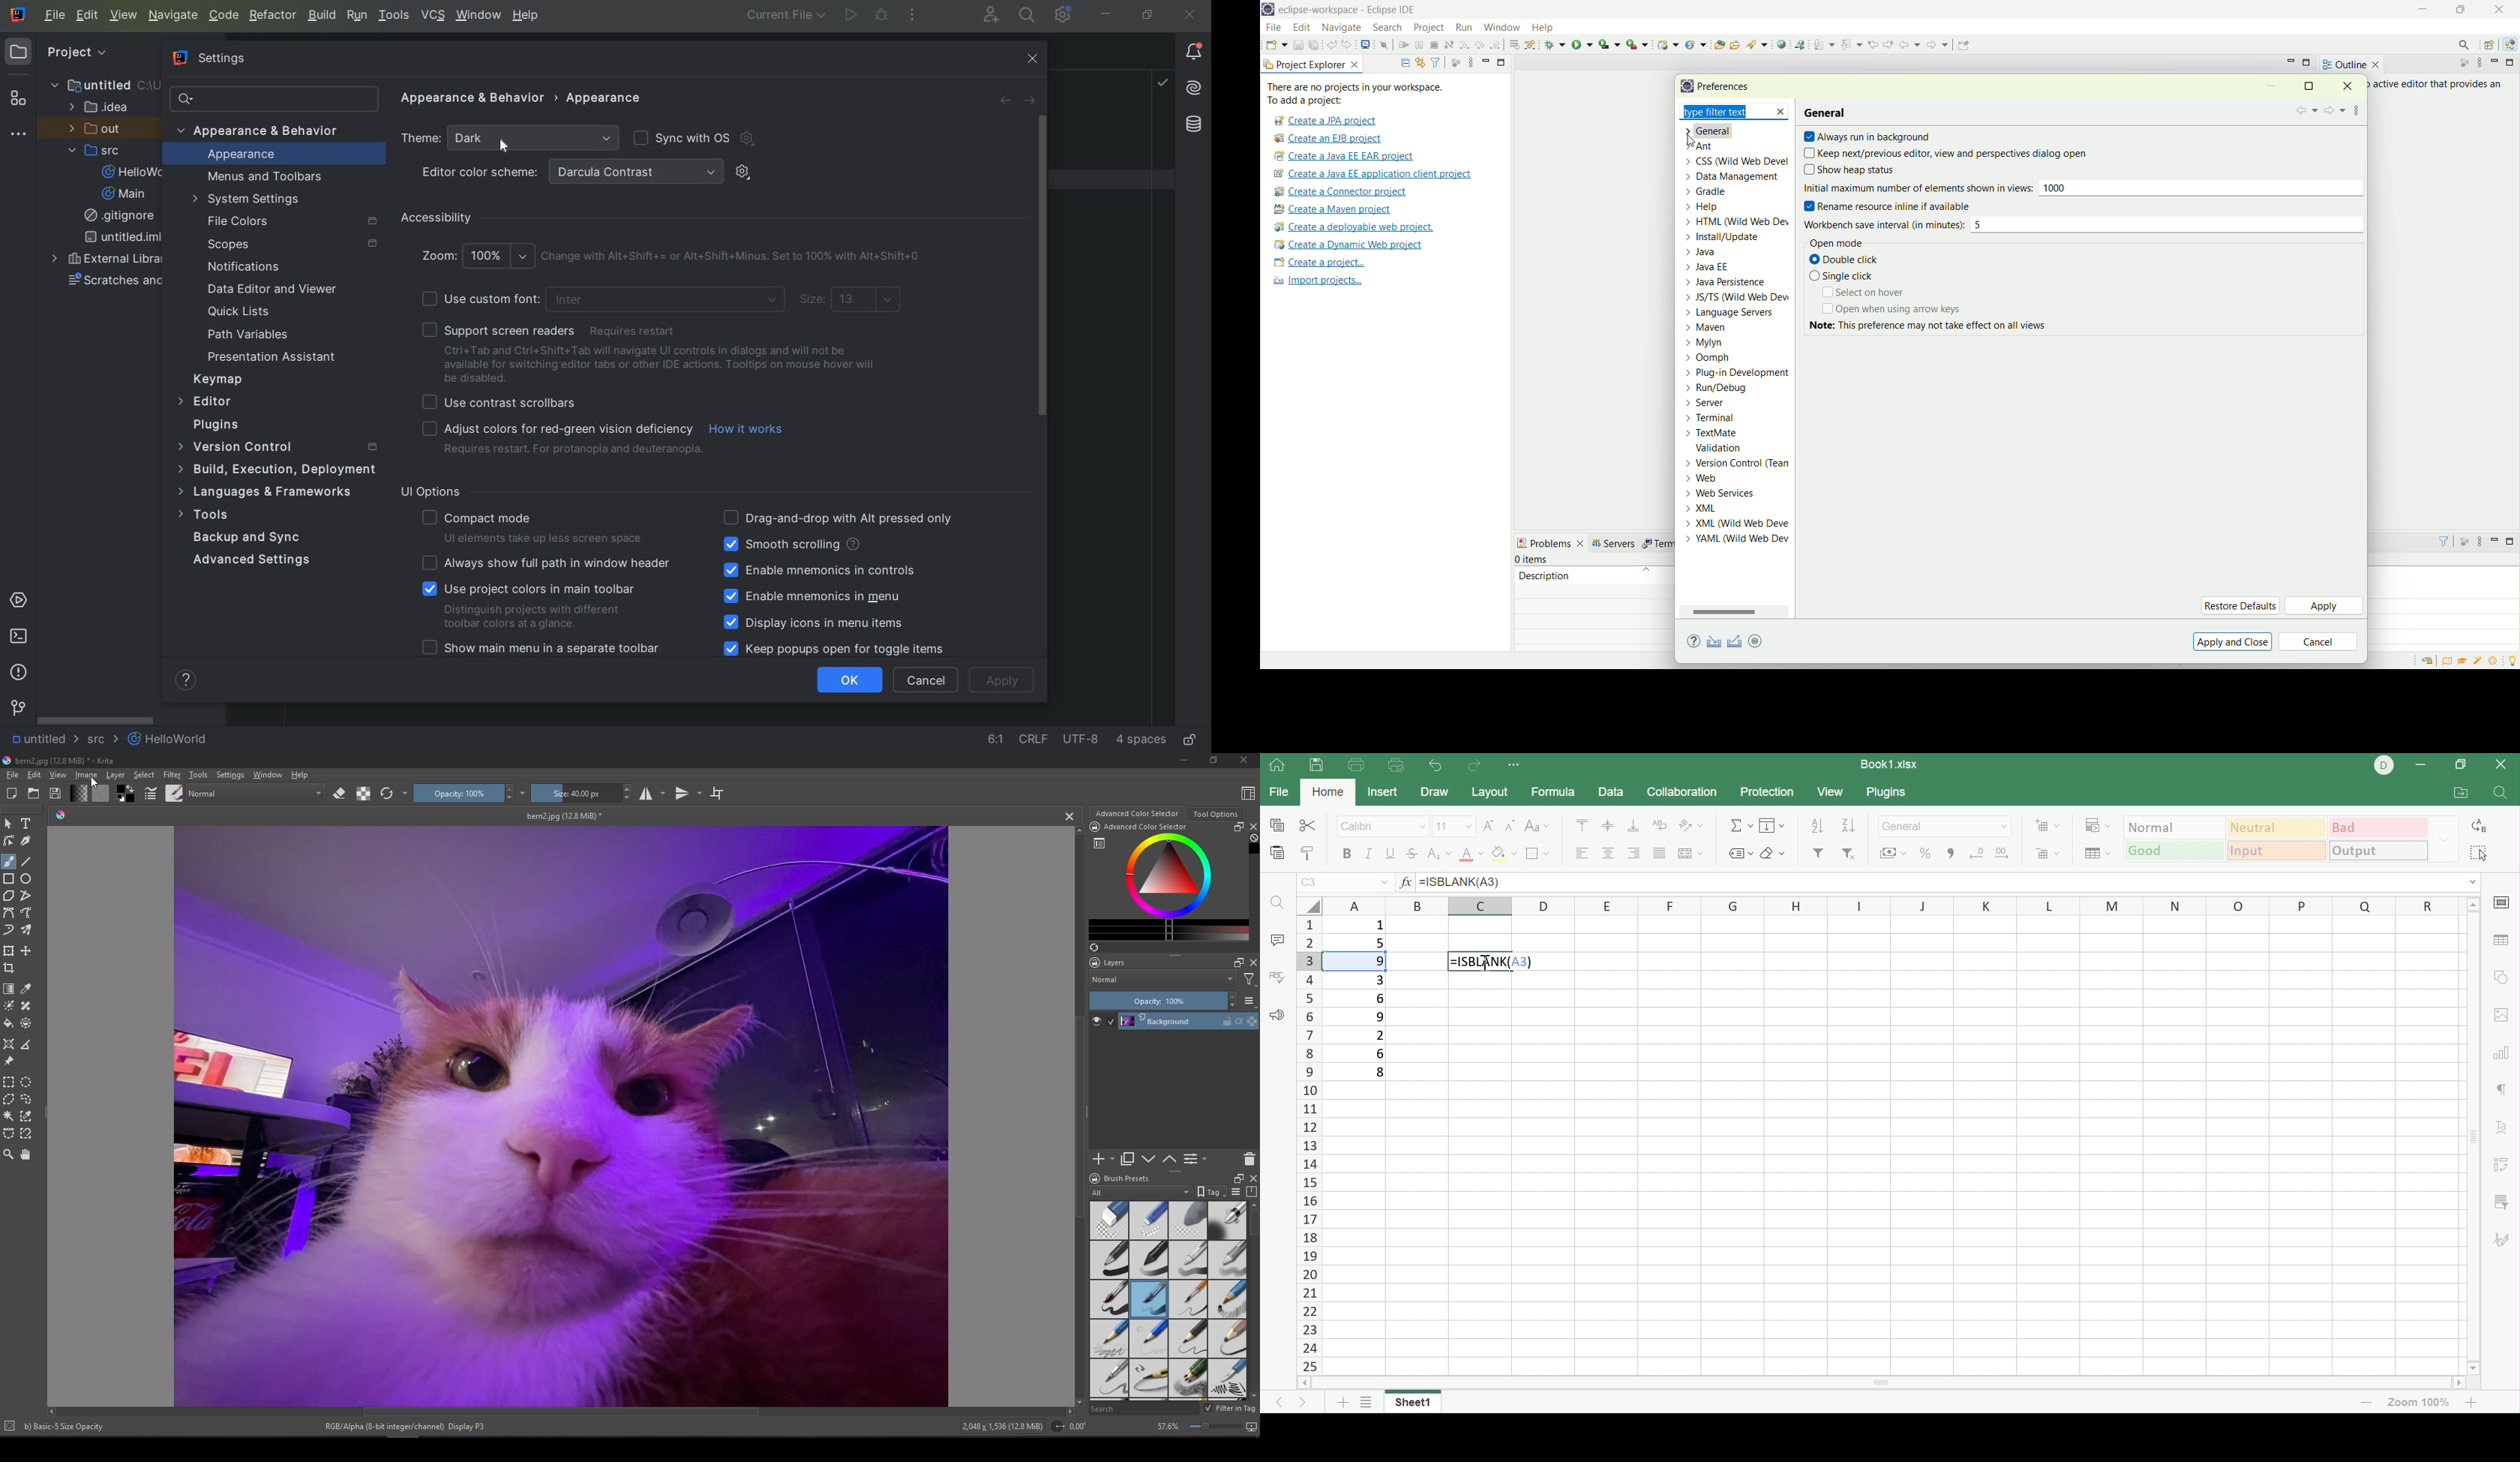 The width and height of the screenshot is (2520, 1484). What do you see at coordinates (2500, 939) in the screenshot?
I see `Table settings` at bounding box center [2500, 939].